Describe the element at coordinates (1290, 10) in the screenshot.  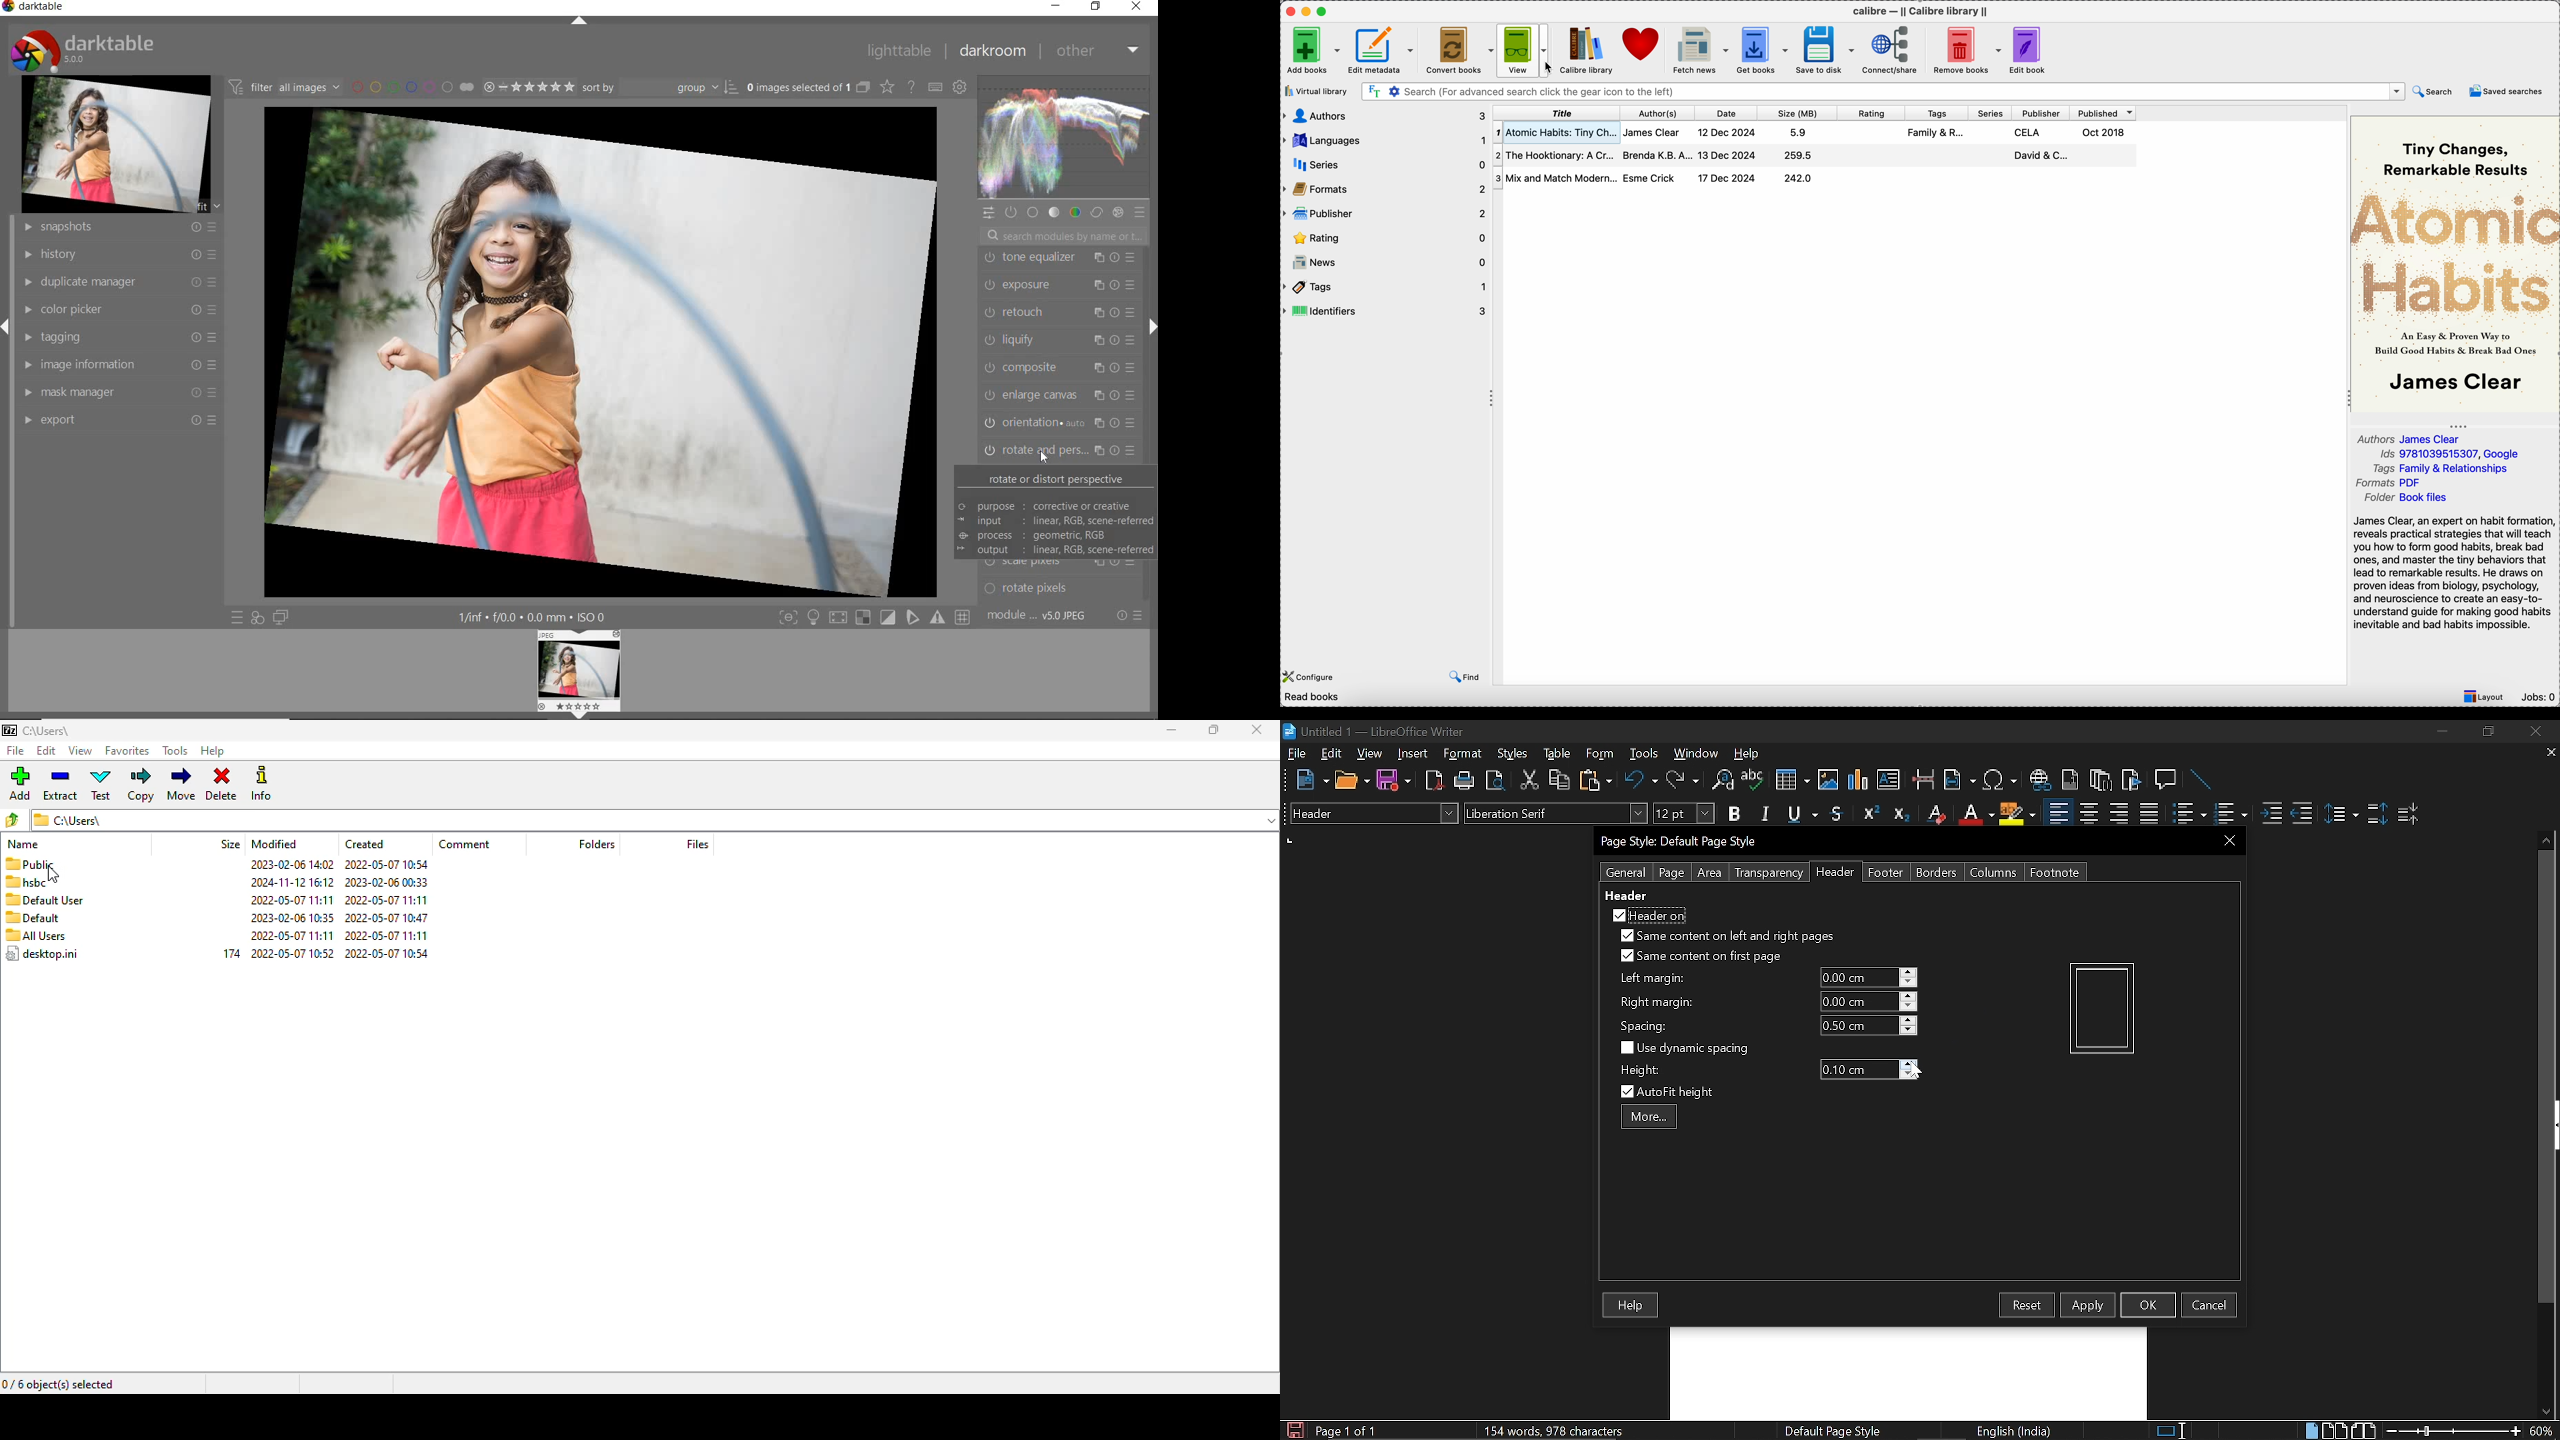
I see `close program` at that location.